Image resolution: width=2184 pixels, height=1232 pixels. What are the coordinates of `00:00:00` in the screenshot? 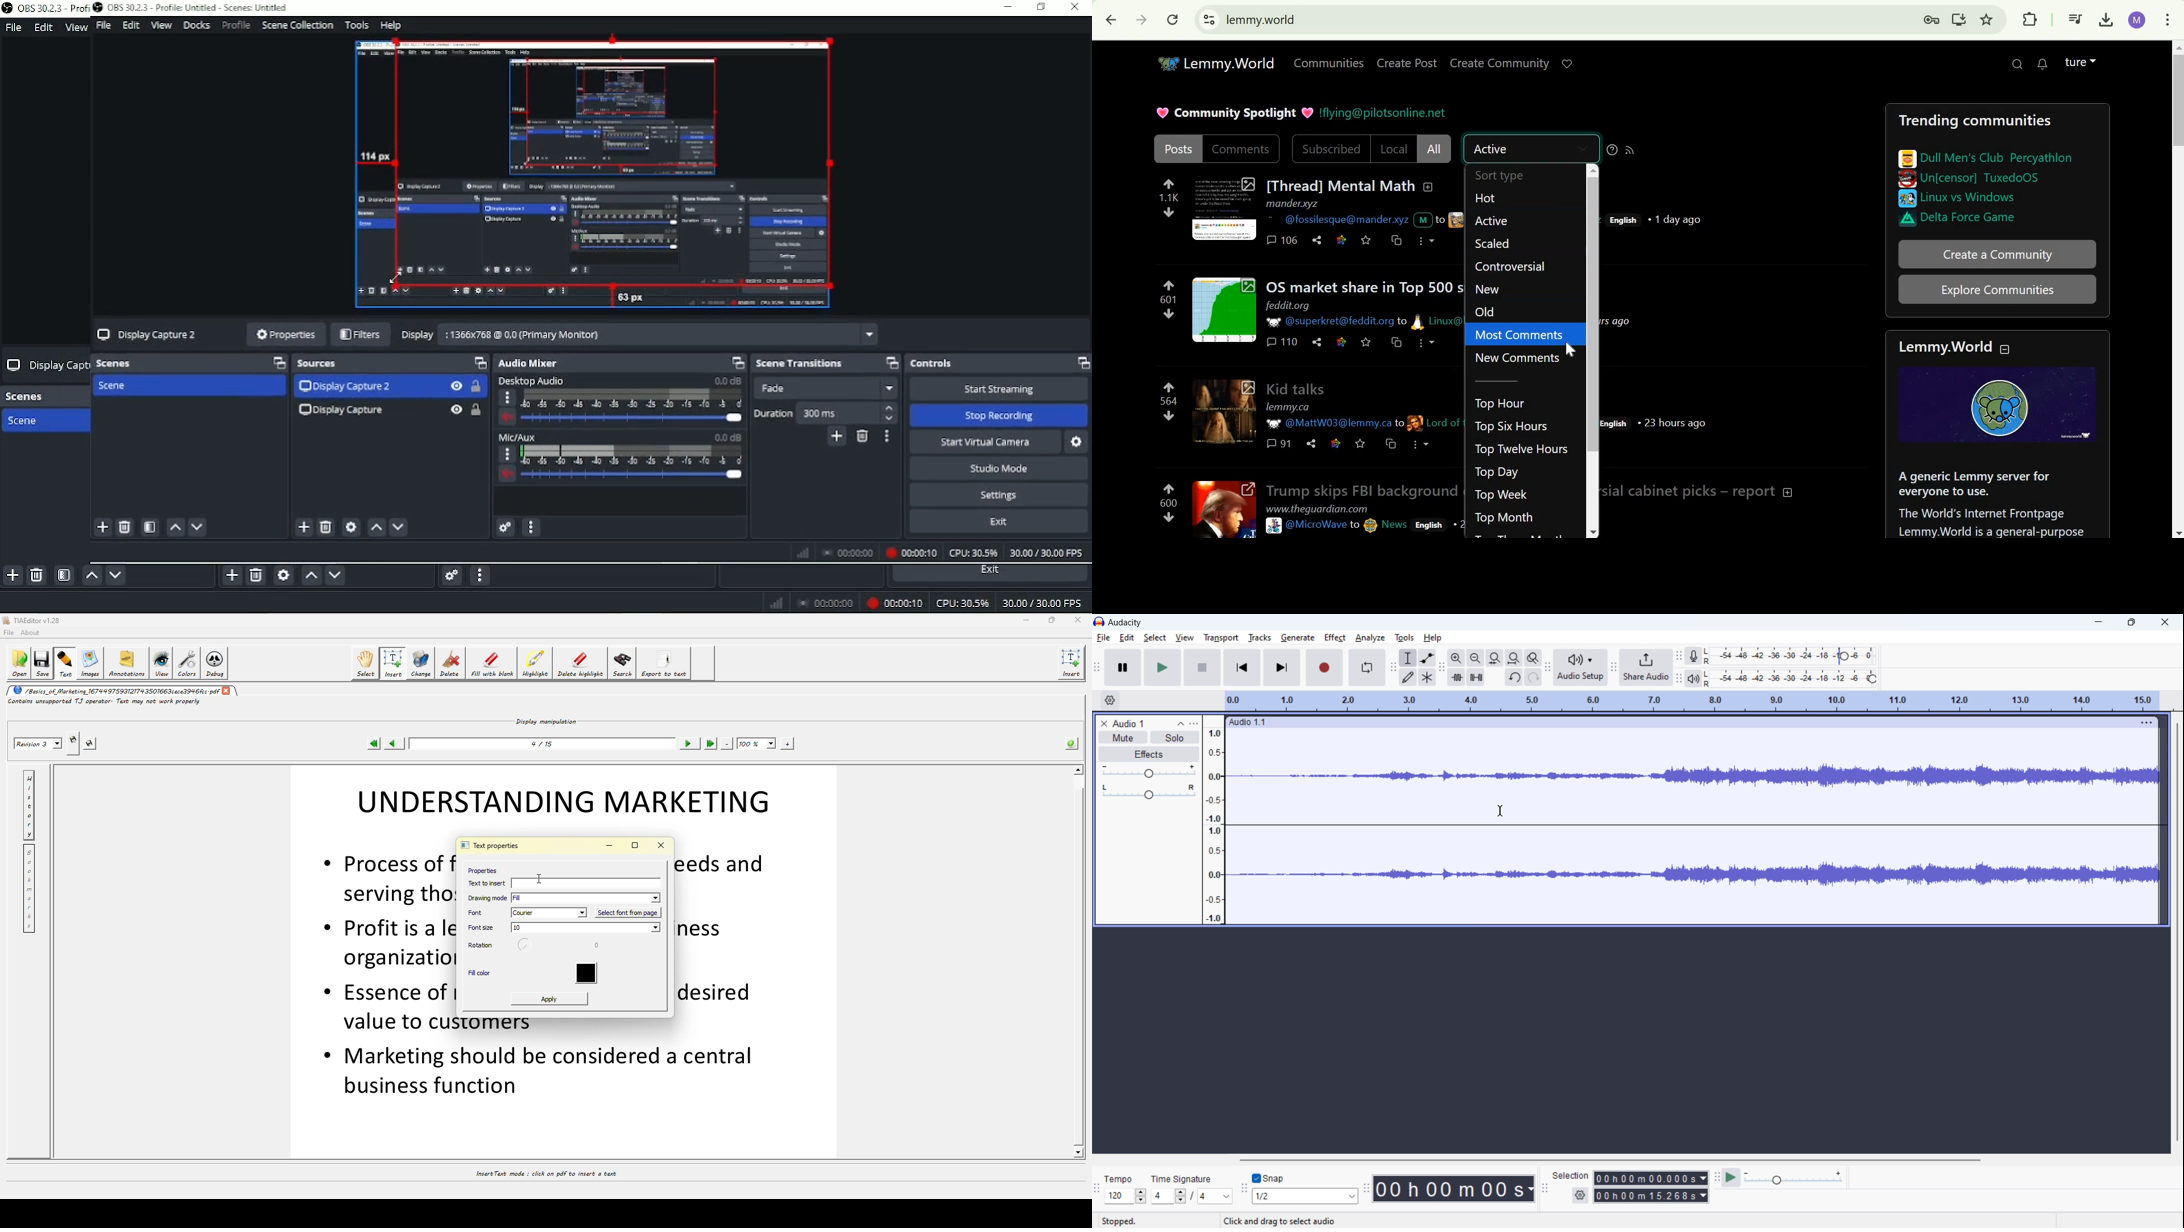 It's located at (850, 553).